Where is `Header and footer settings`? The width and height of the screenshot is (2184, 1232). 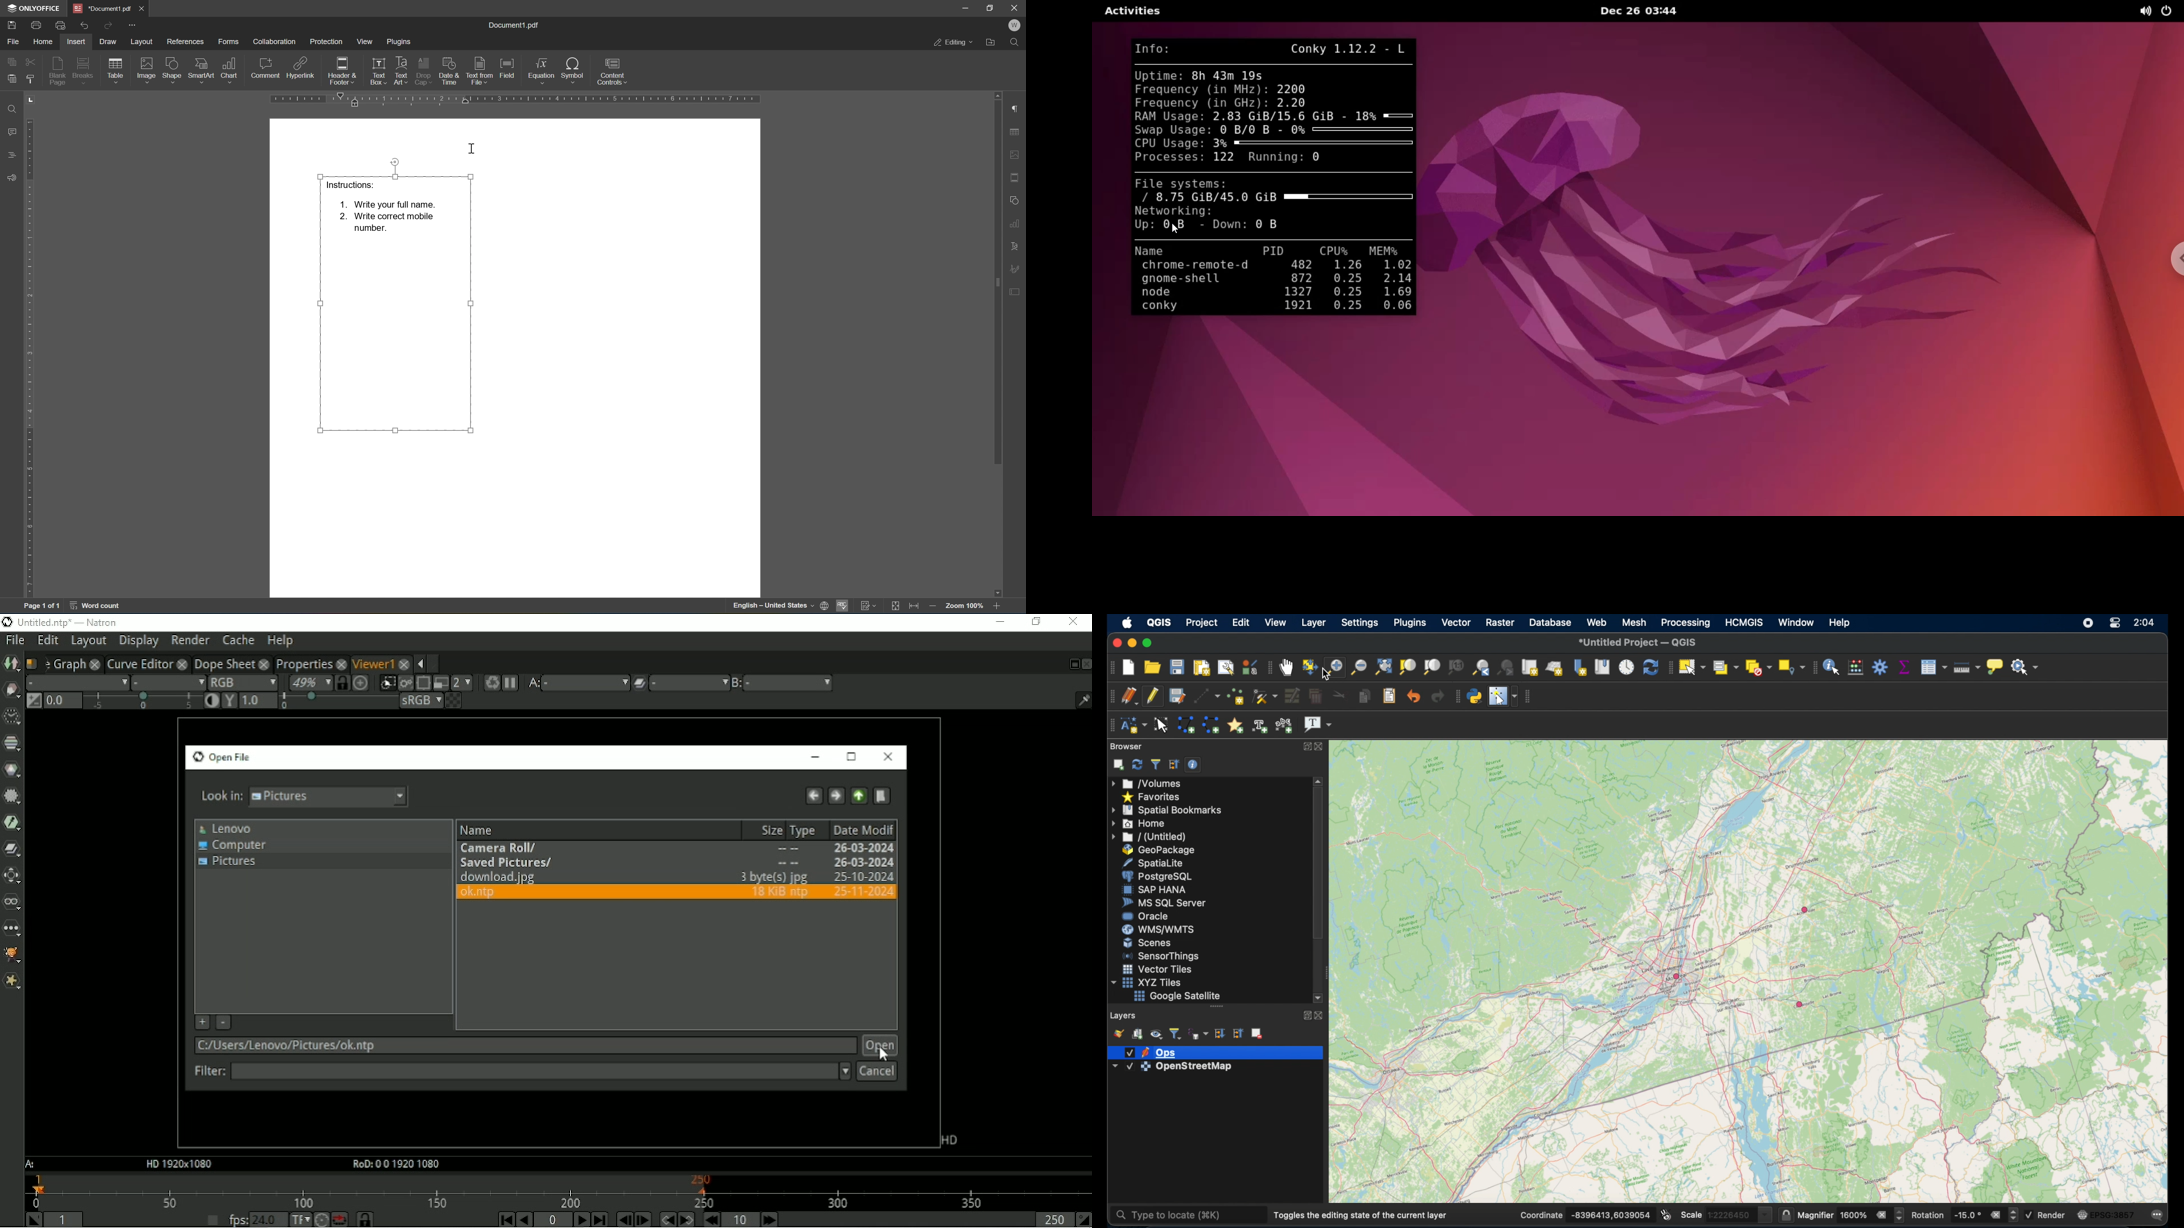 Header and footer settings is located at coordinates (1016, 177).